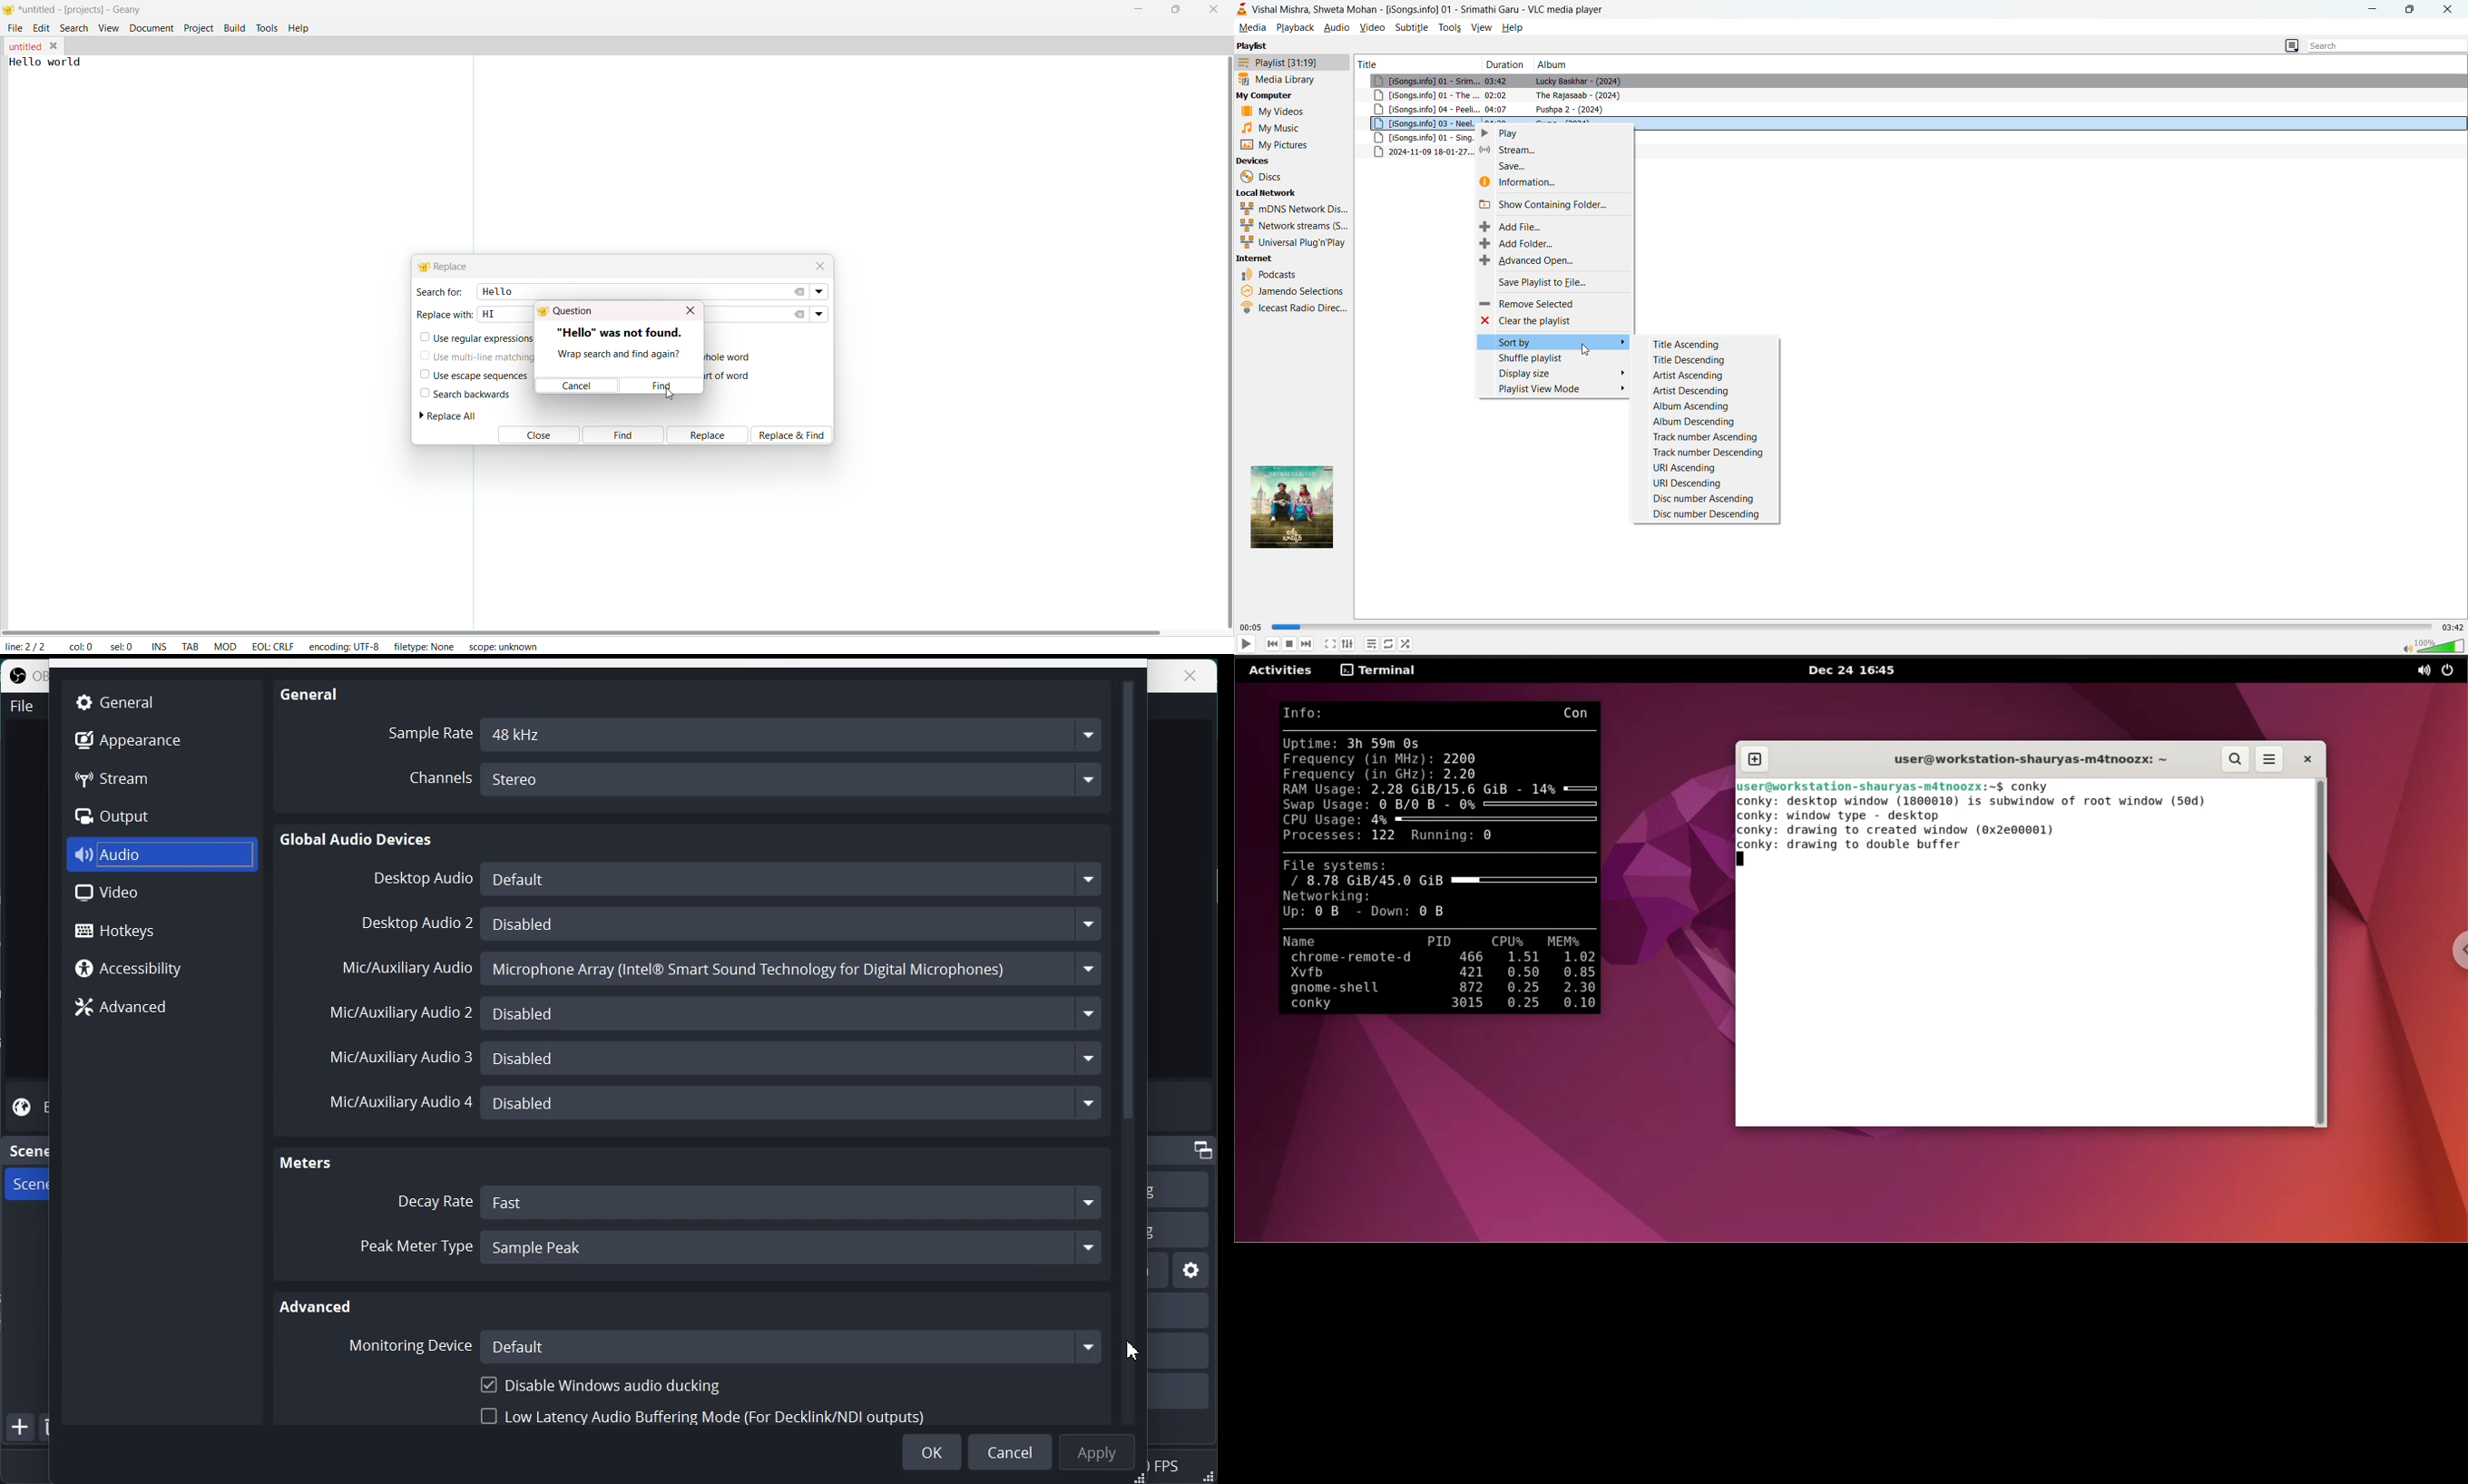 This screenshot has width=2492, height=1484. I want to click on stream, so click(1554, 149).